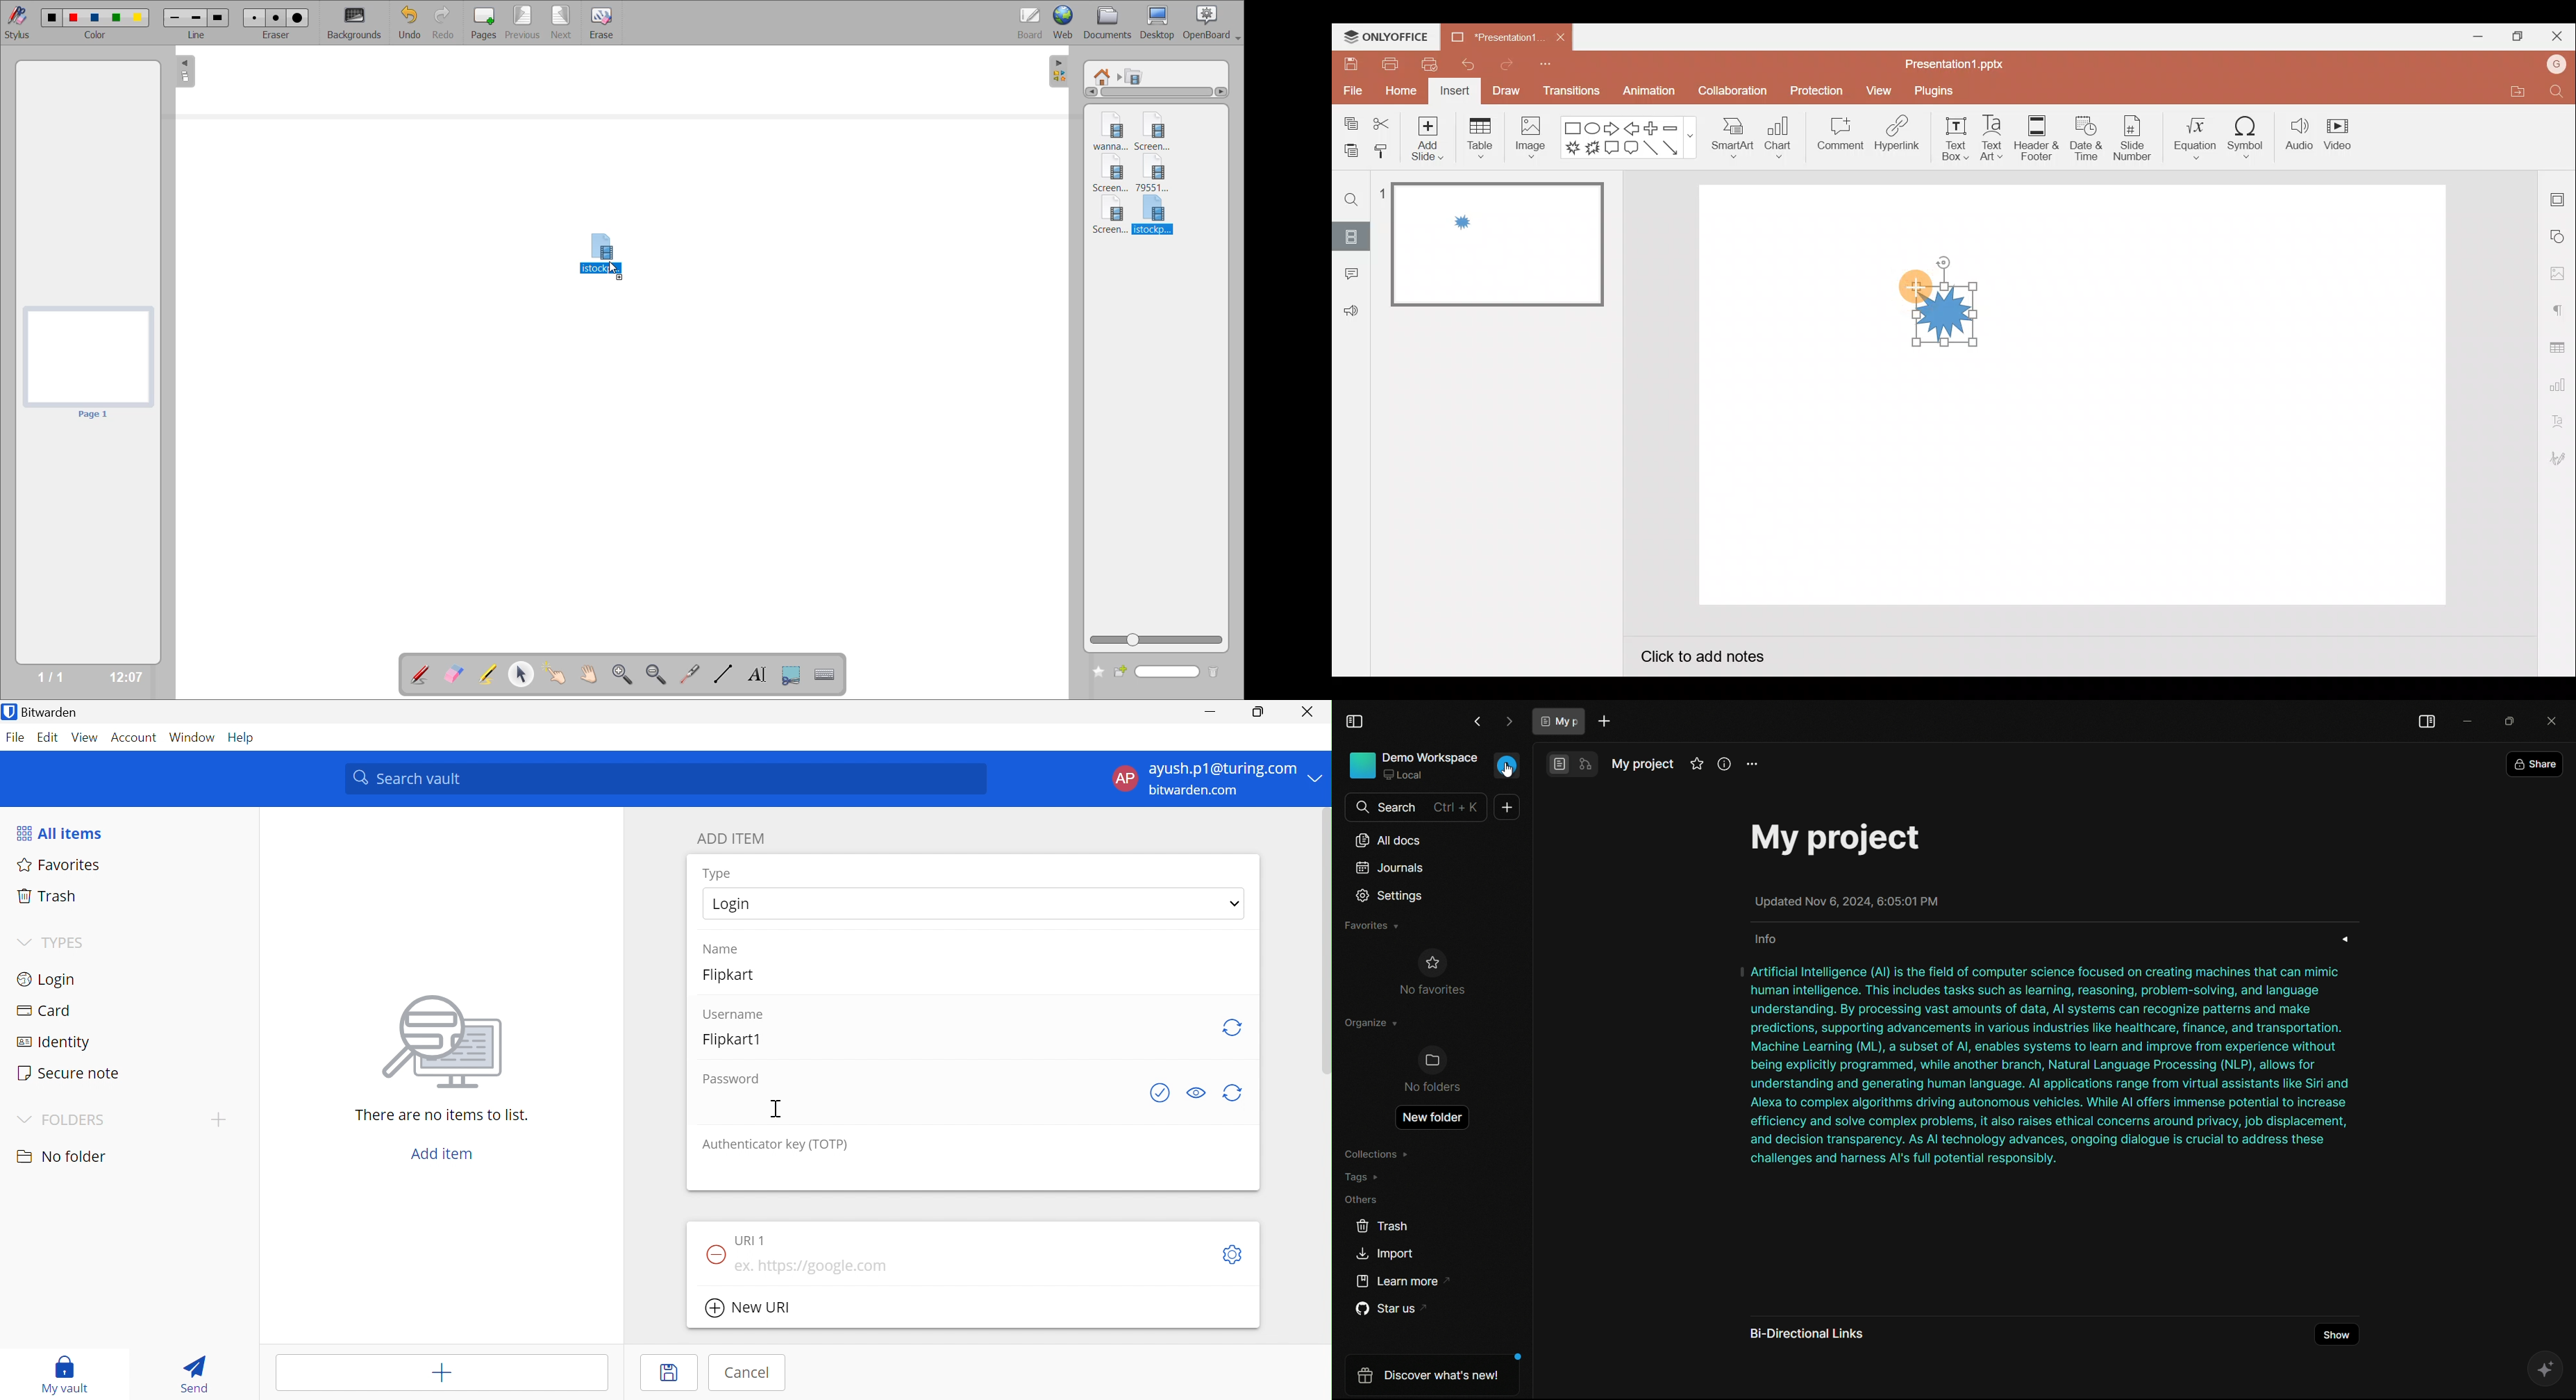  Describe the element at coordinates (1673, 126) in the screenshot. I see `Minus` at that location.